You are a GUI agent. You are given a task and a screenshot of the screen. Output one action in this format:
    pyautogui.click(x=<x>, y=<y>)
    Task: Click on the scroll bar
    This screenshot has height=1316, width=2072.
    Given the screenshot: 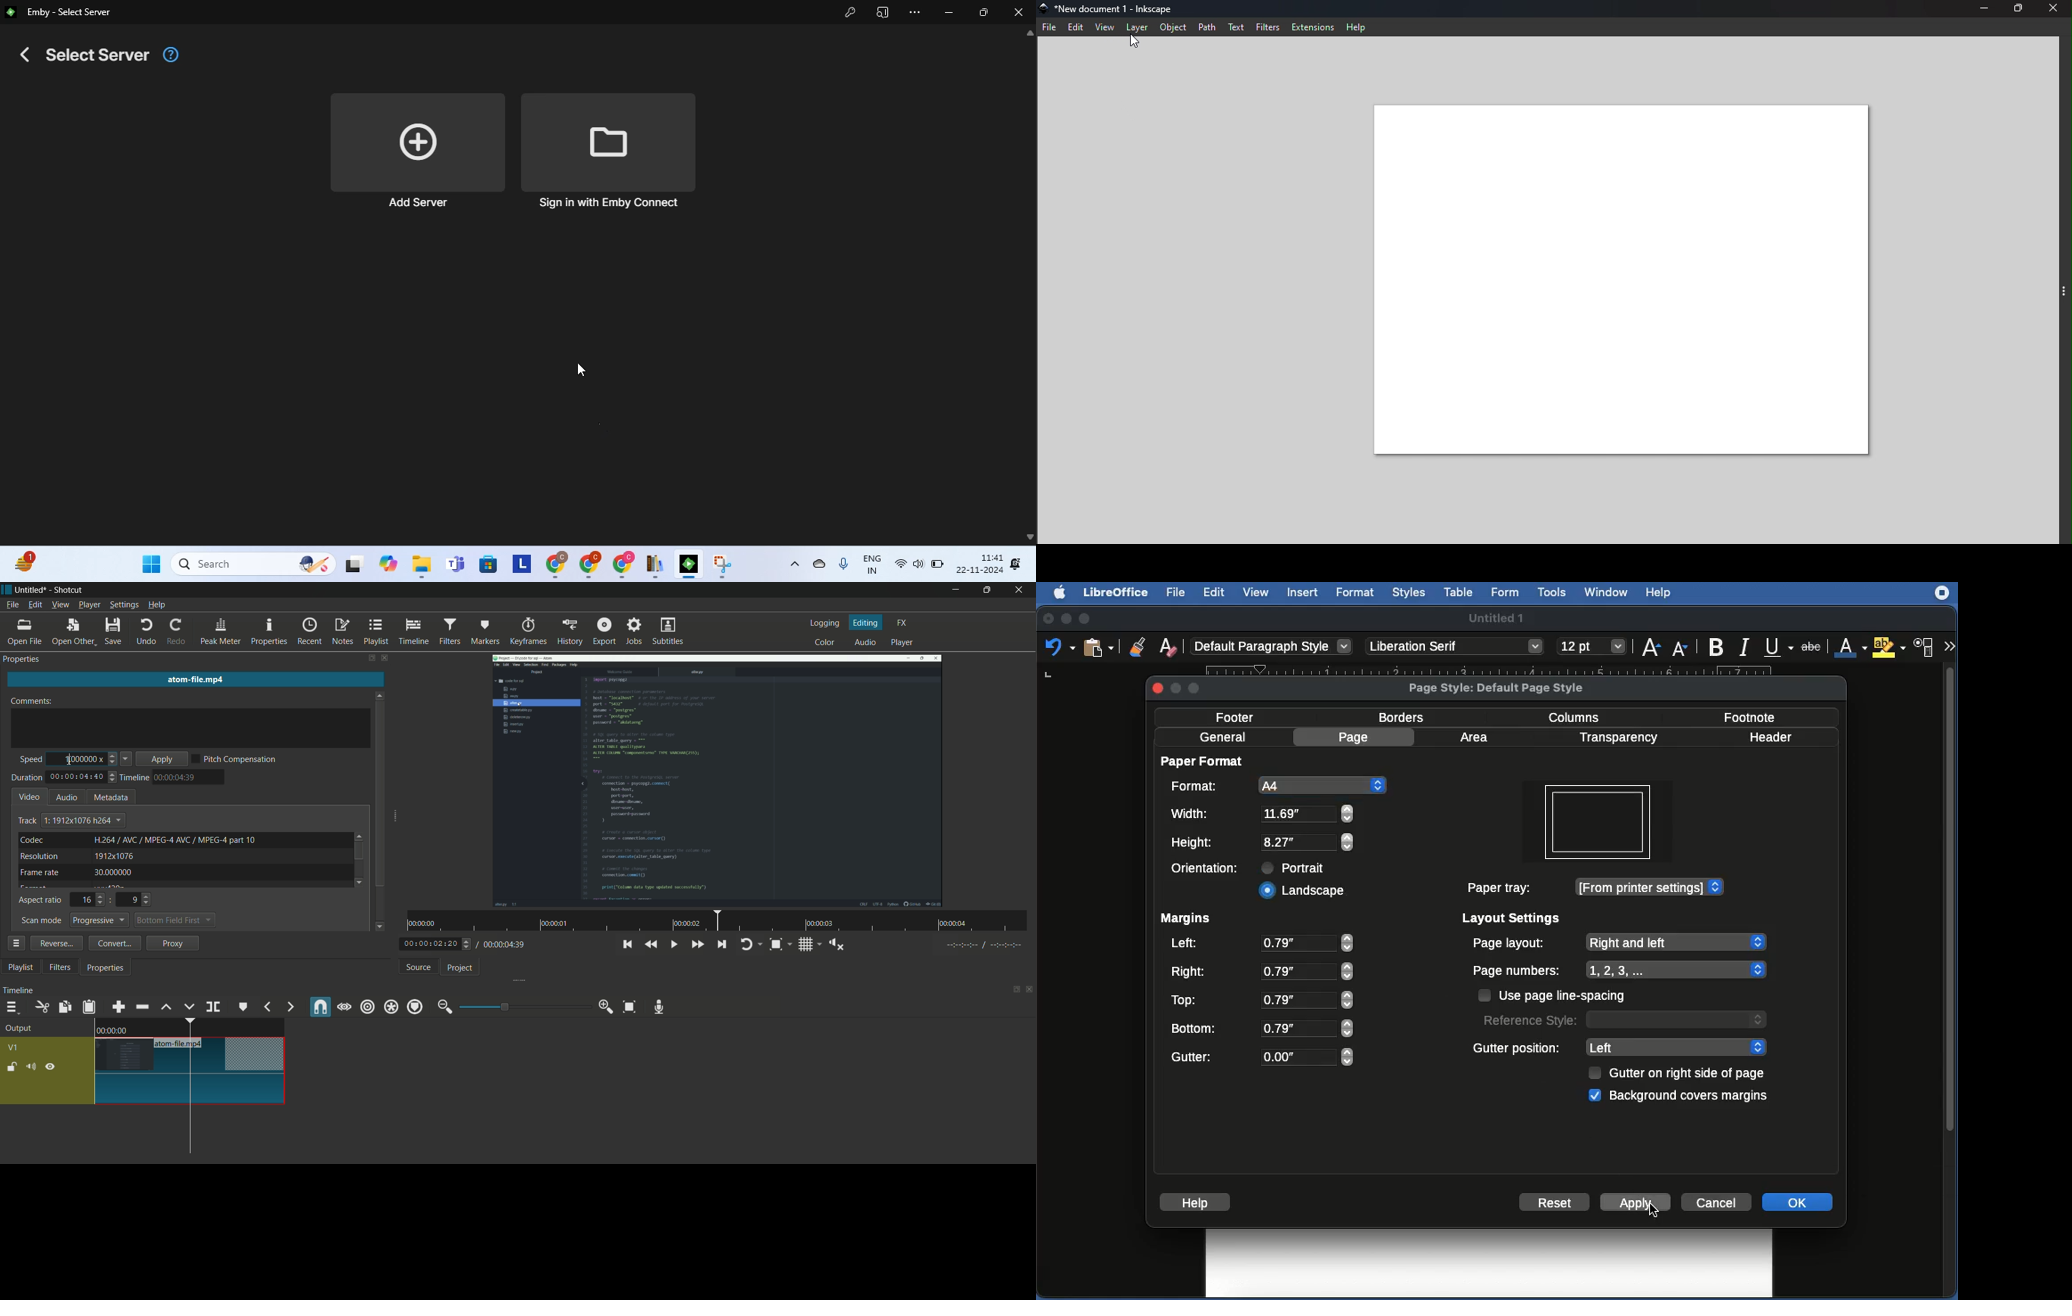 What is the action you would take?
    pyautogui.click(x=359, y=851)
    